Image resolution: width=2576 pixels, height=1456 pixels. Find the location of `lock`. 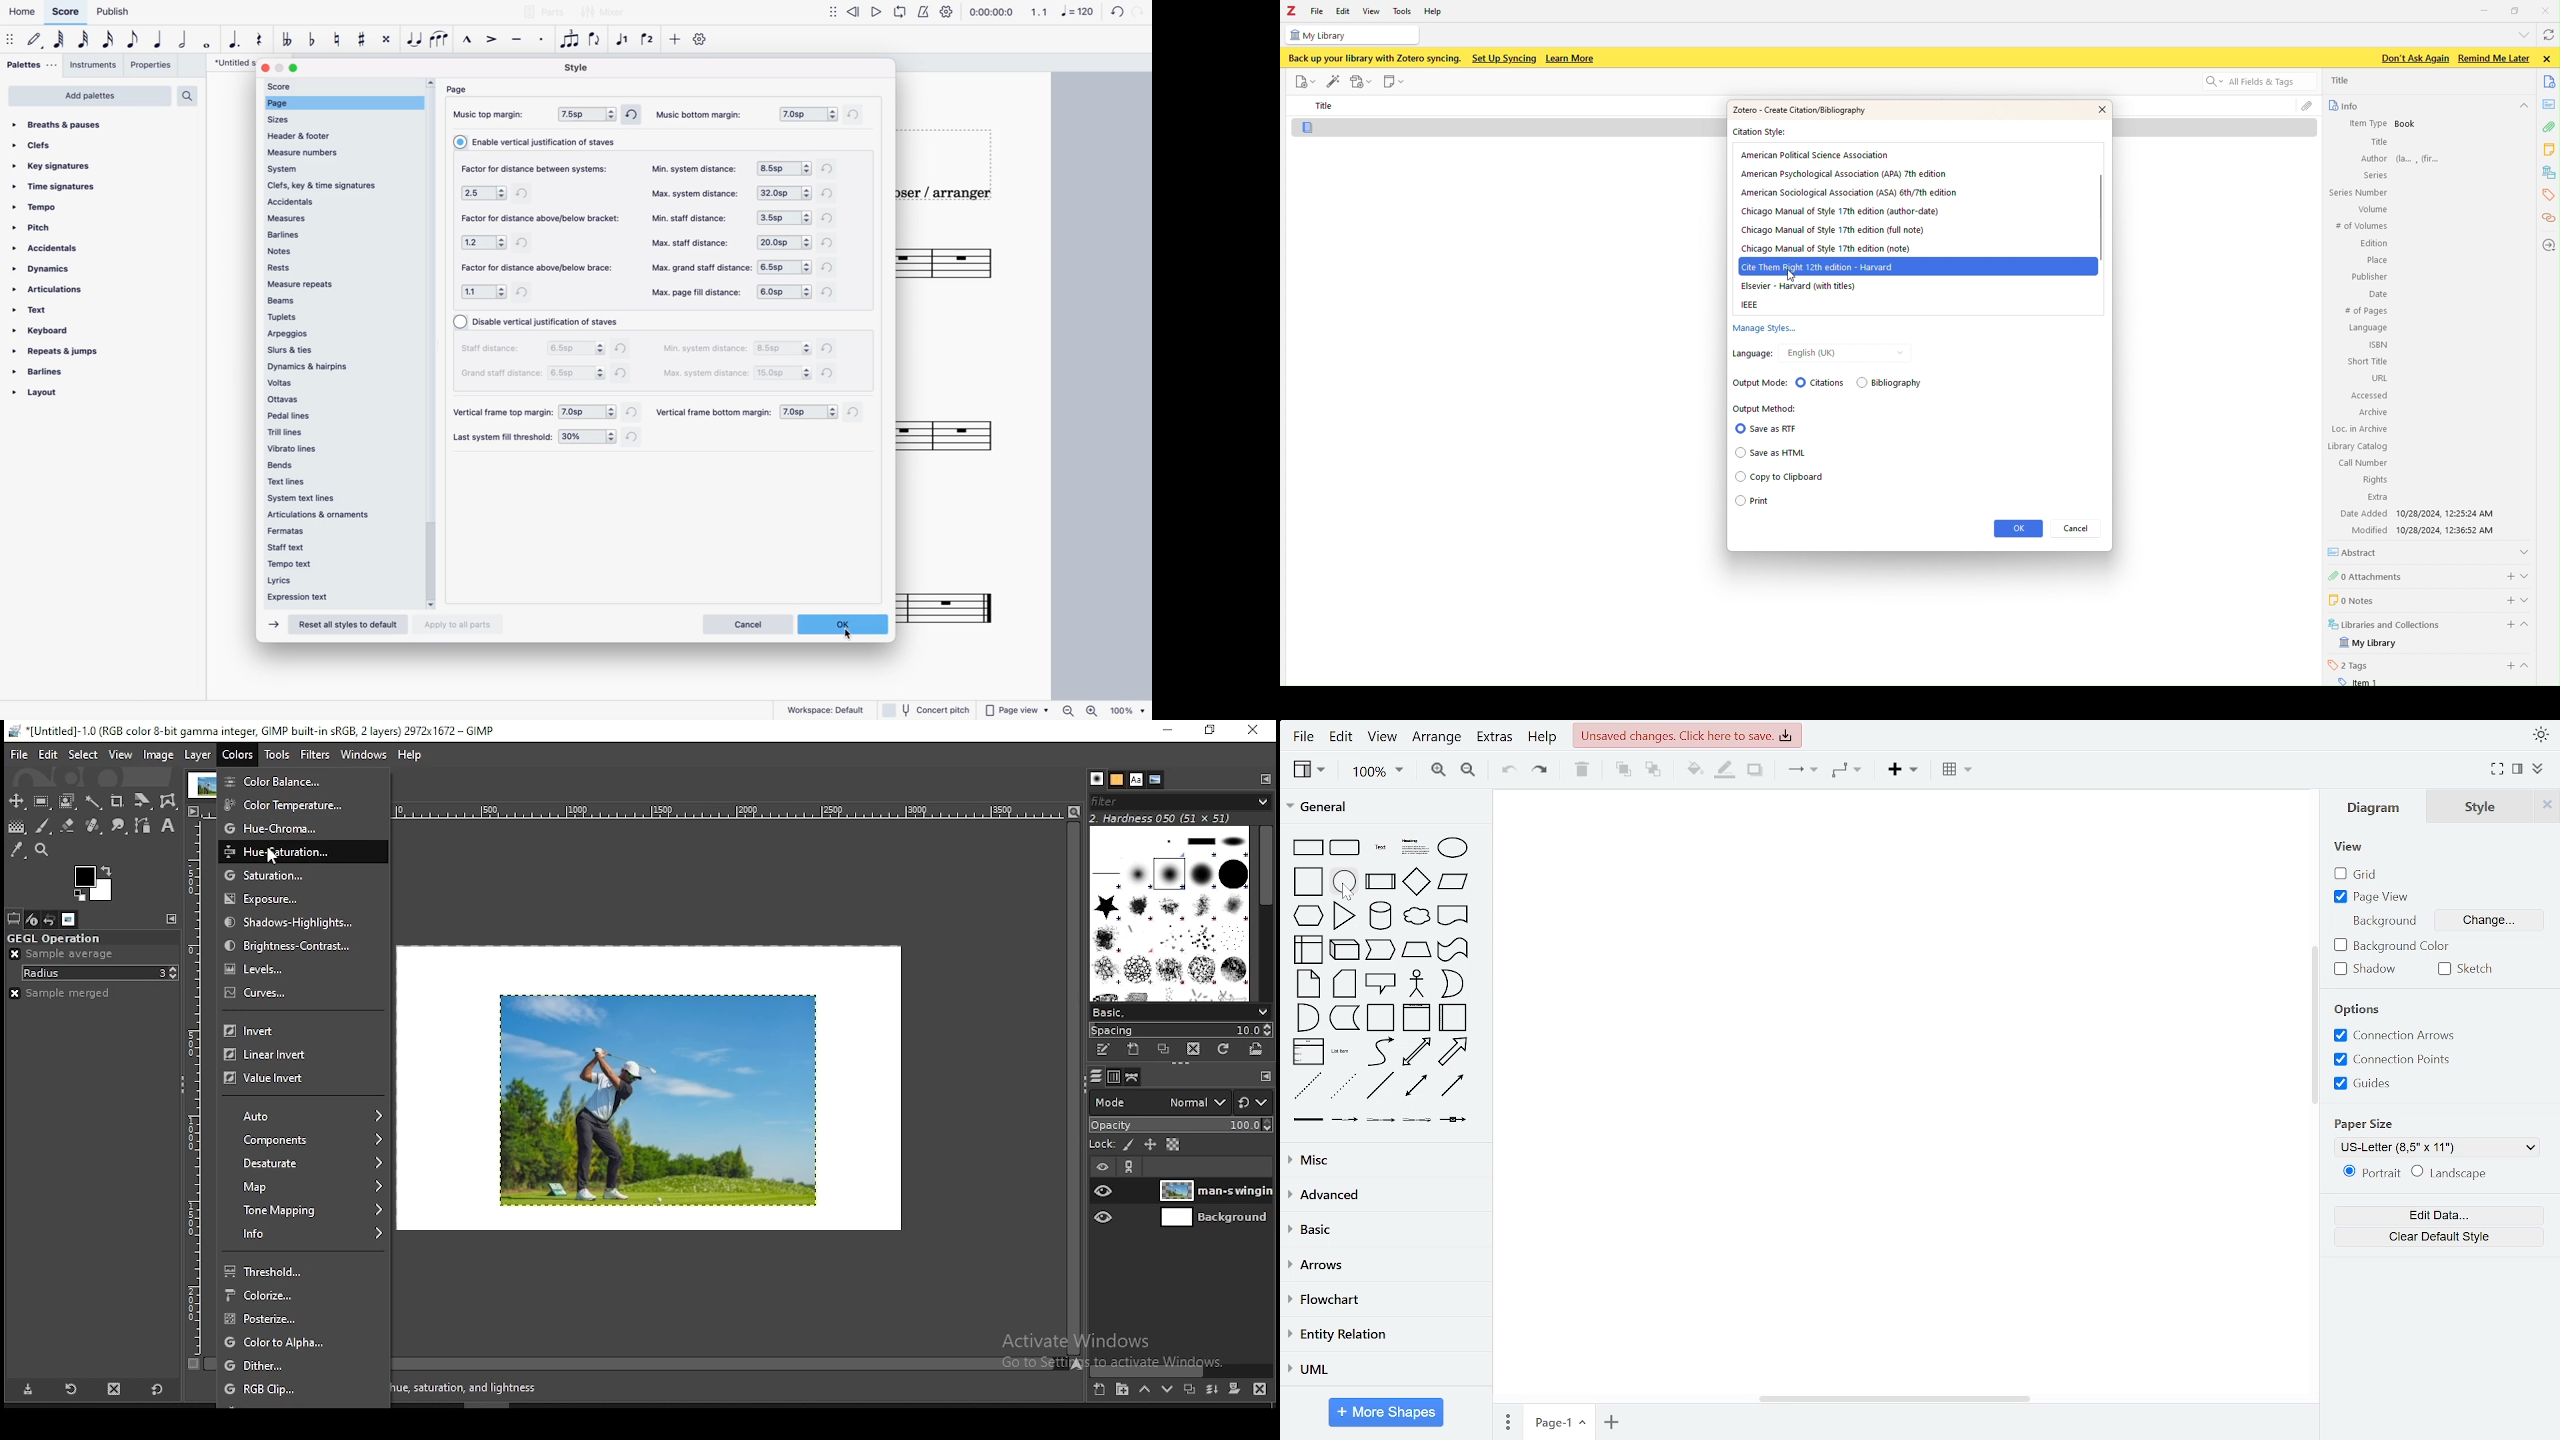

lock is located at coordinates (1103, 1145).